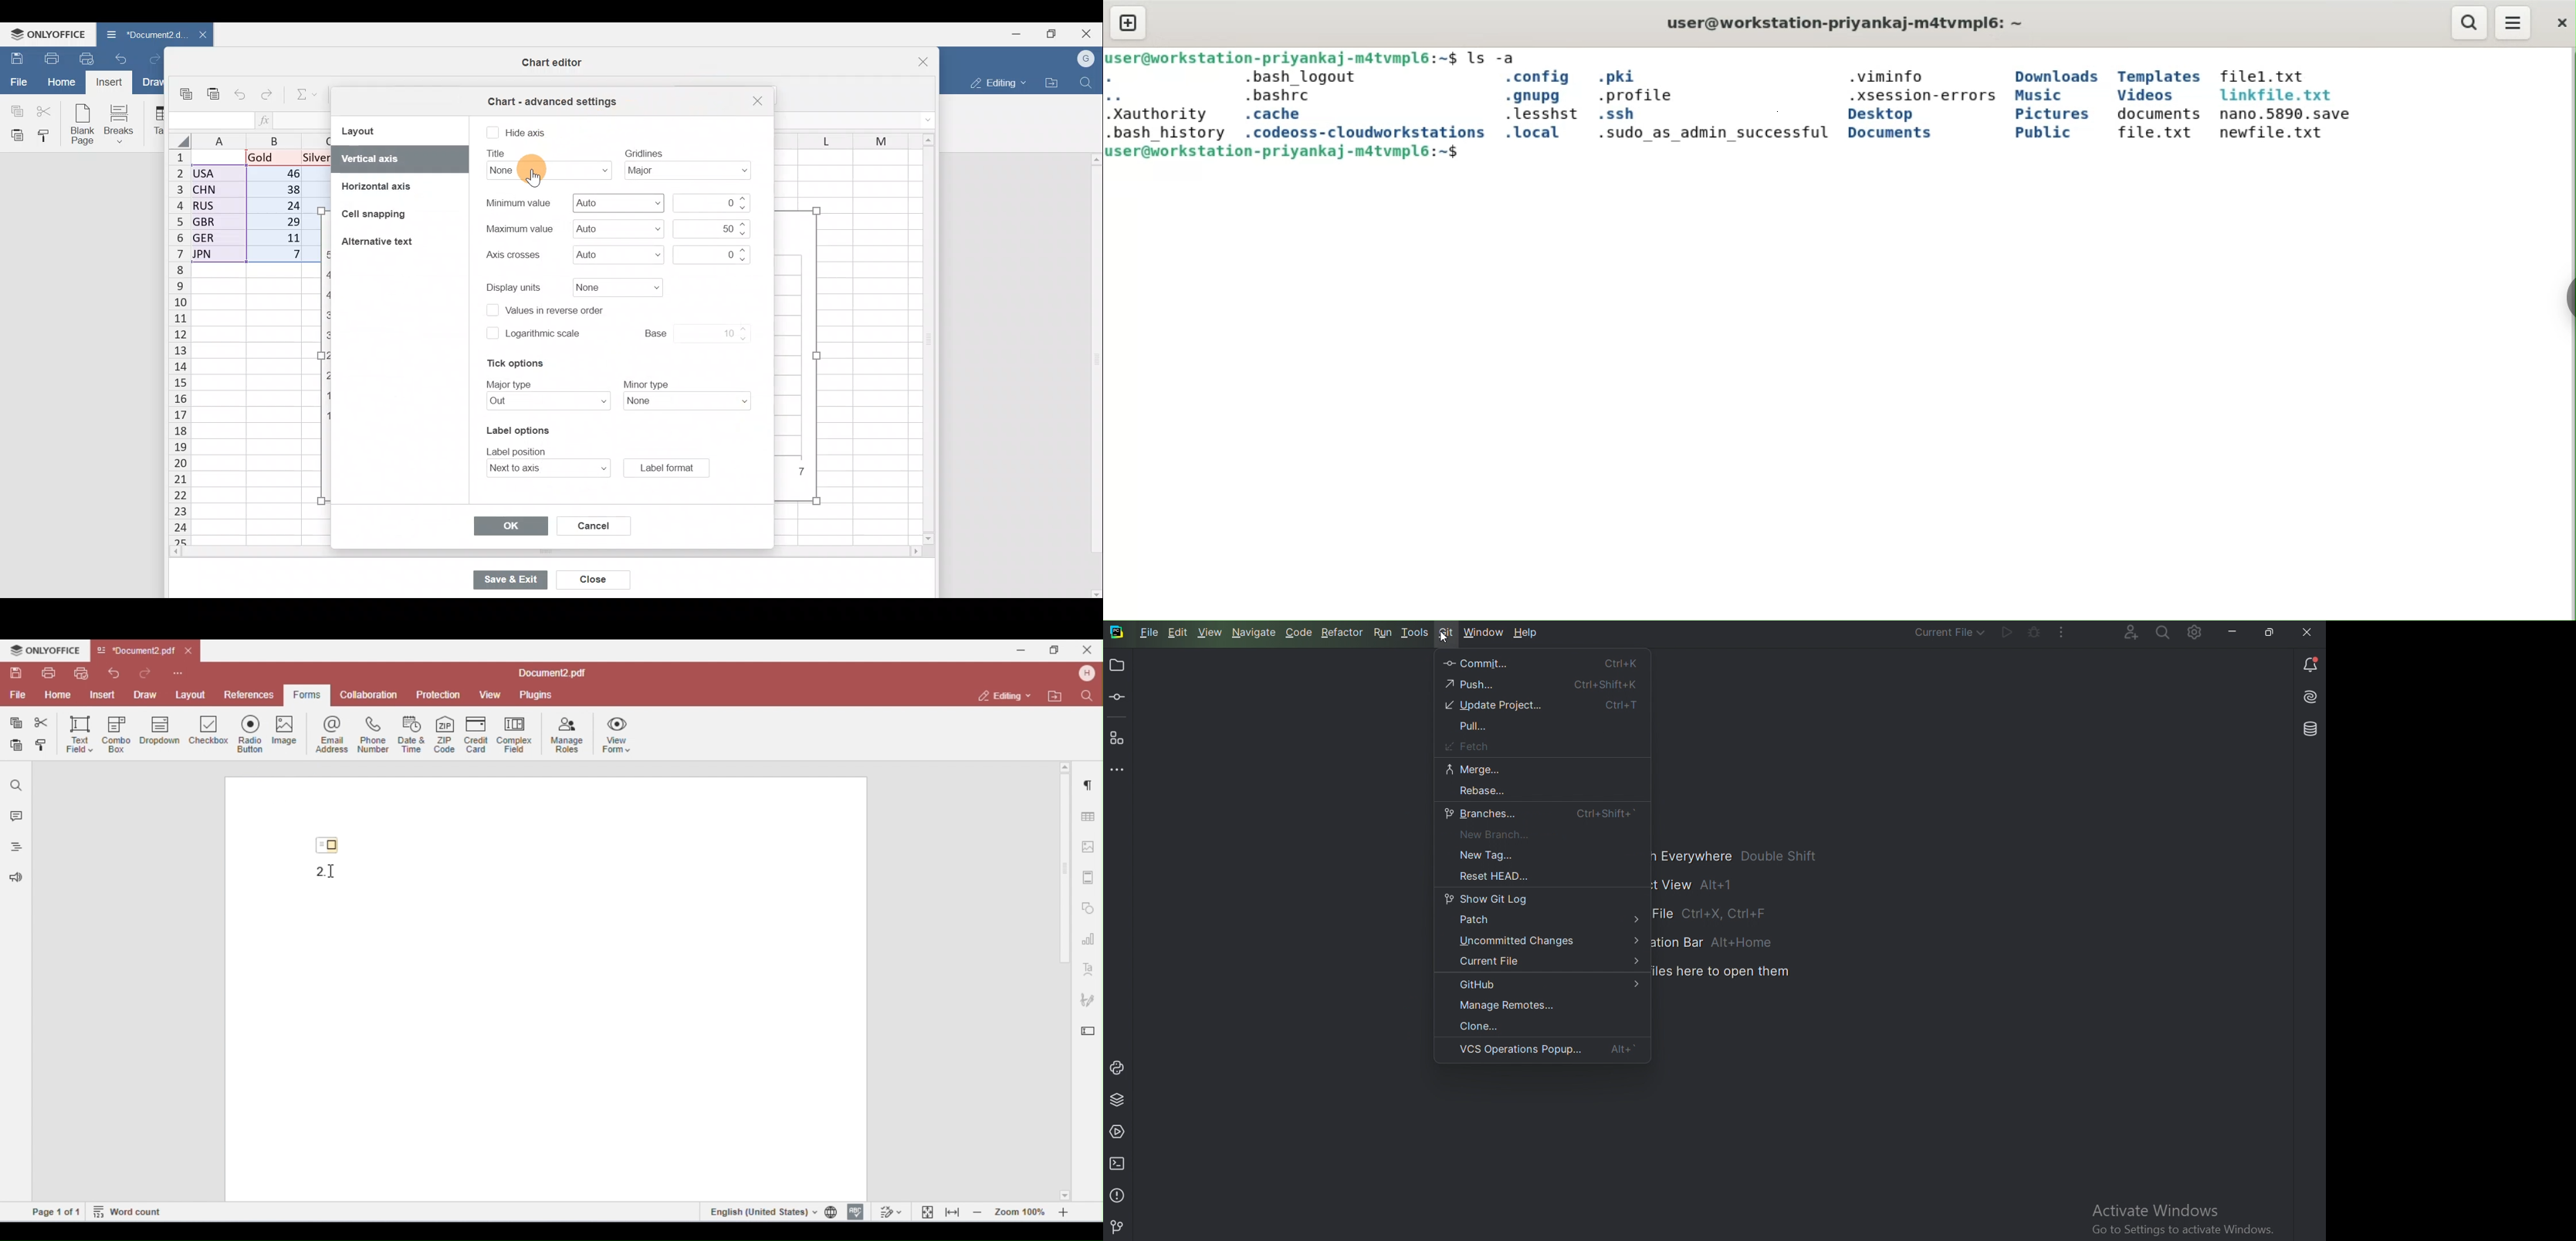  I want to click on Maximum value, so click(614, 229).